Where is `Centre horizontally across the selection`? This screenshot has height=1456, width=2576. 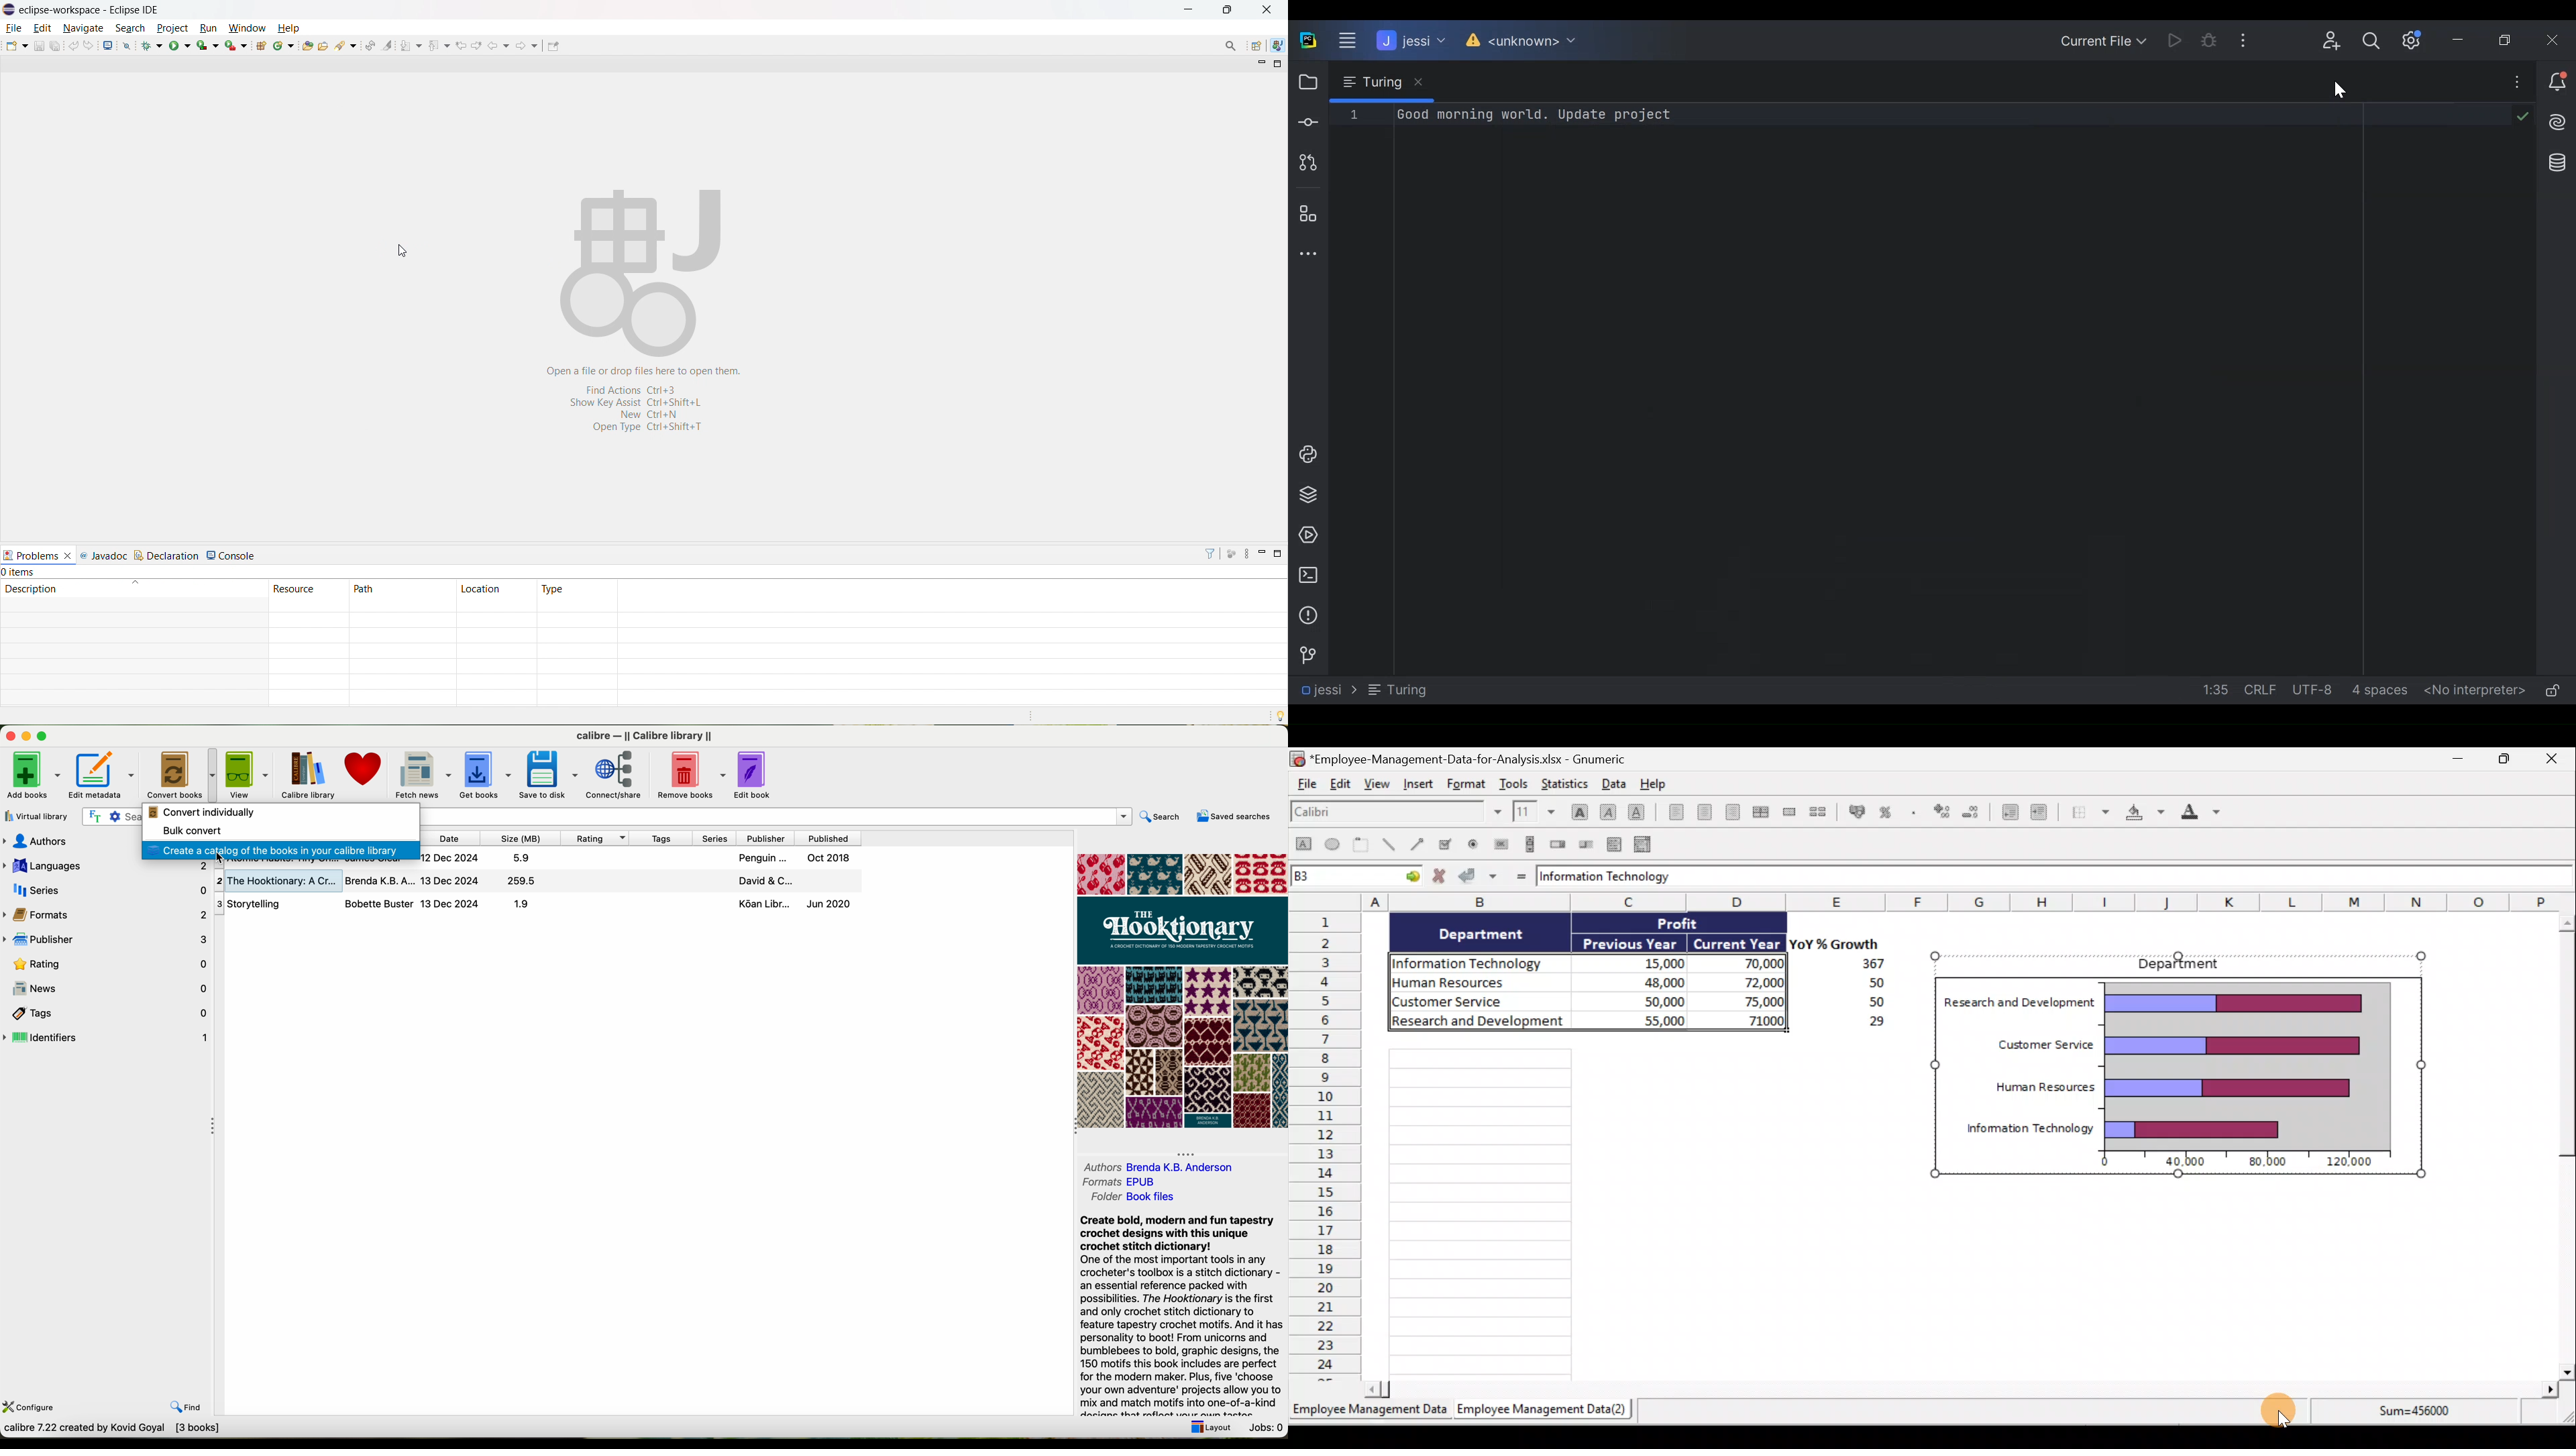
Centre horizontally across the selection is located at coordinates (1760, 810).